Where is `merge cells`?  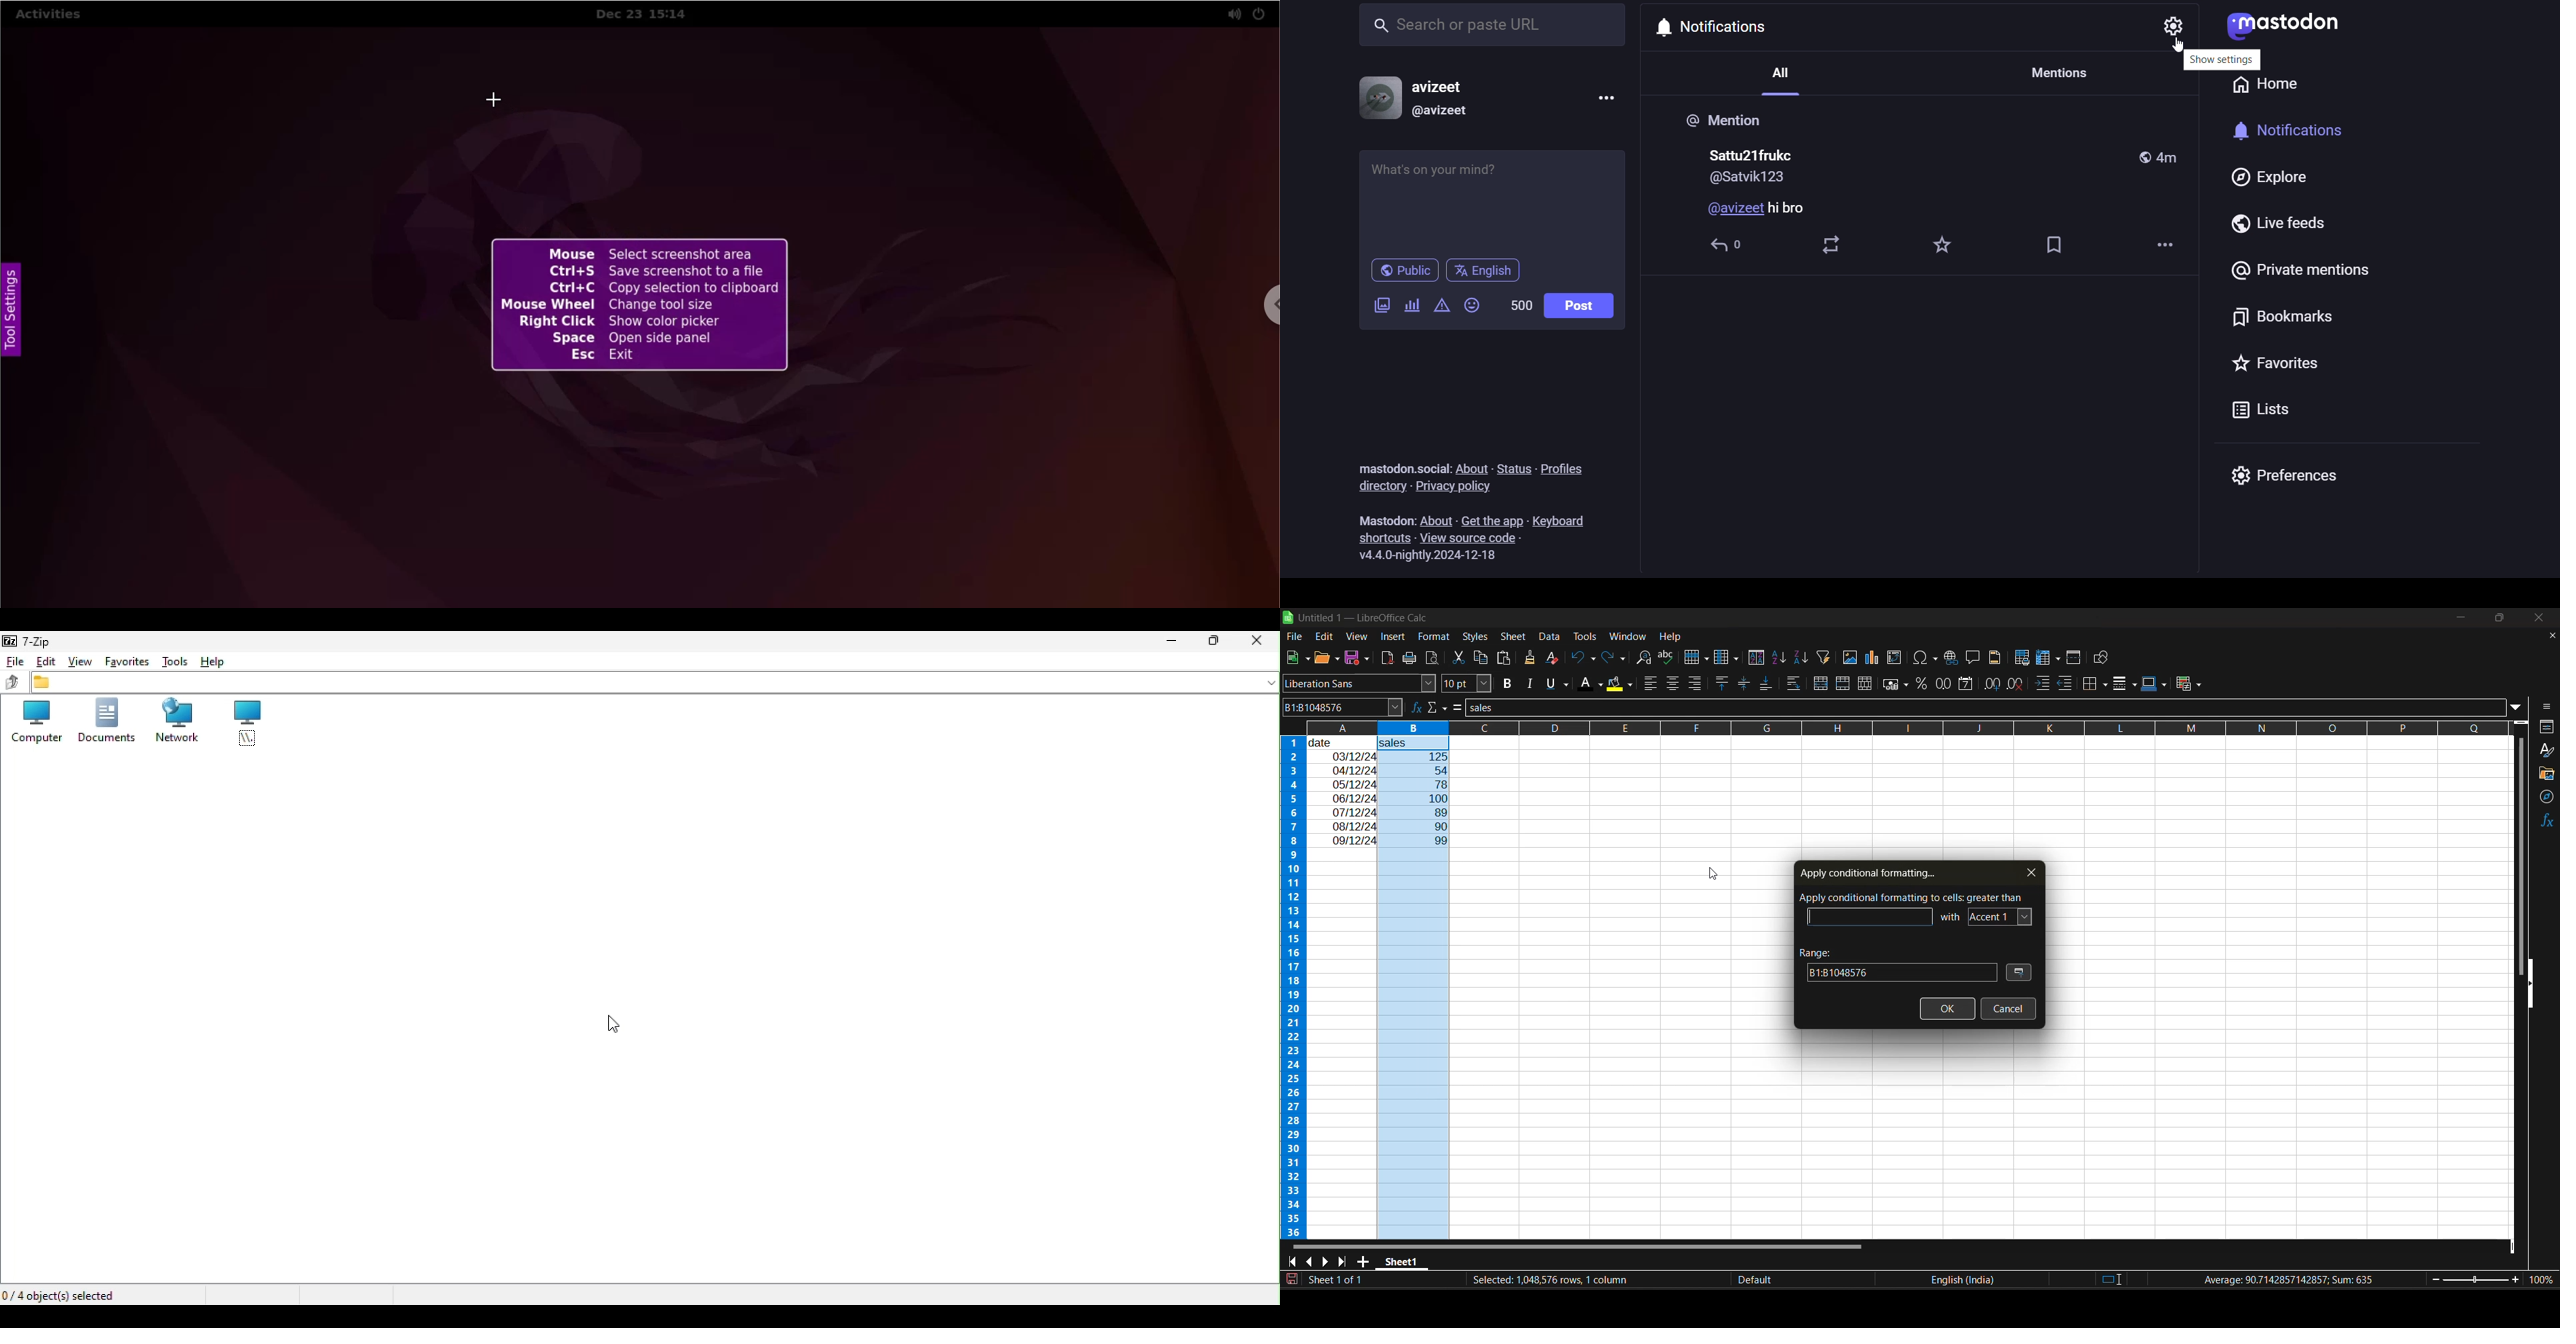
merge cells is located at coordinates (1844, 683).